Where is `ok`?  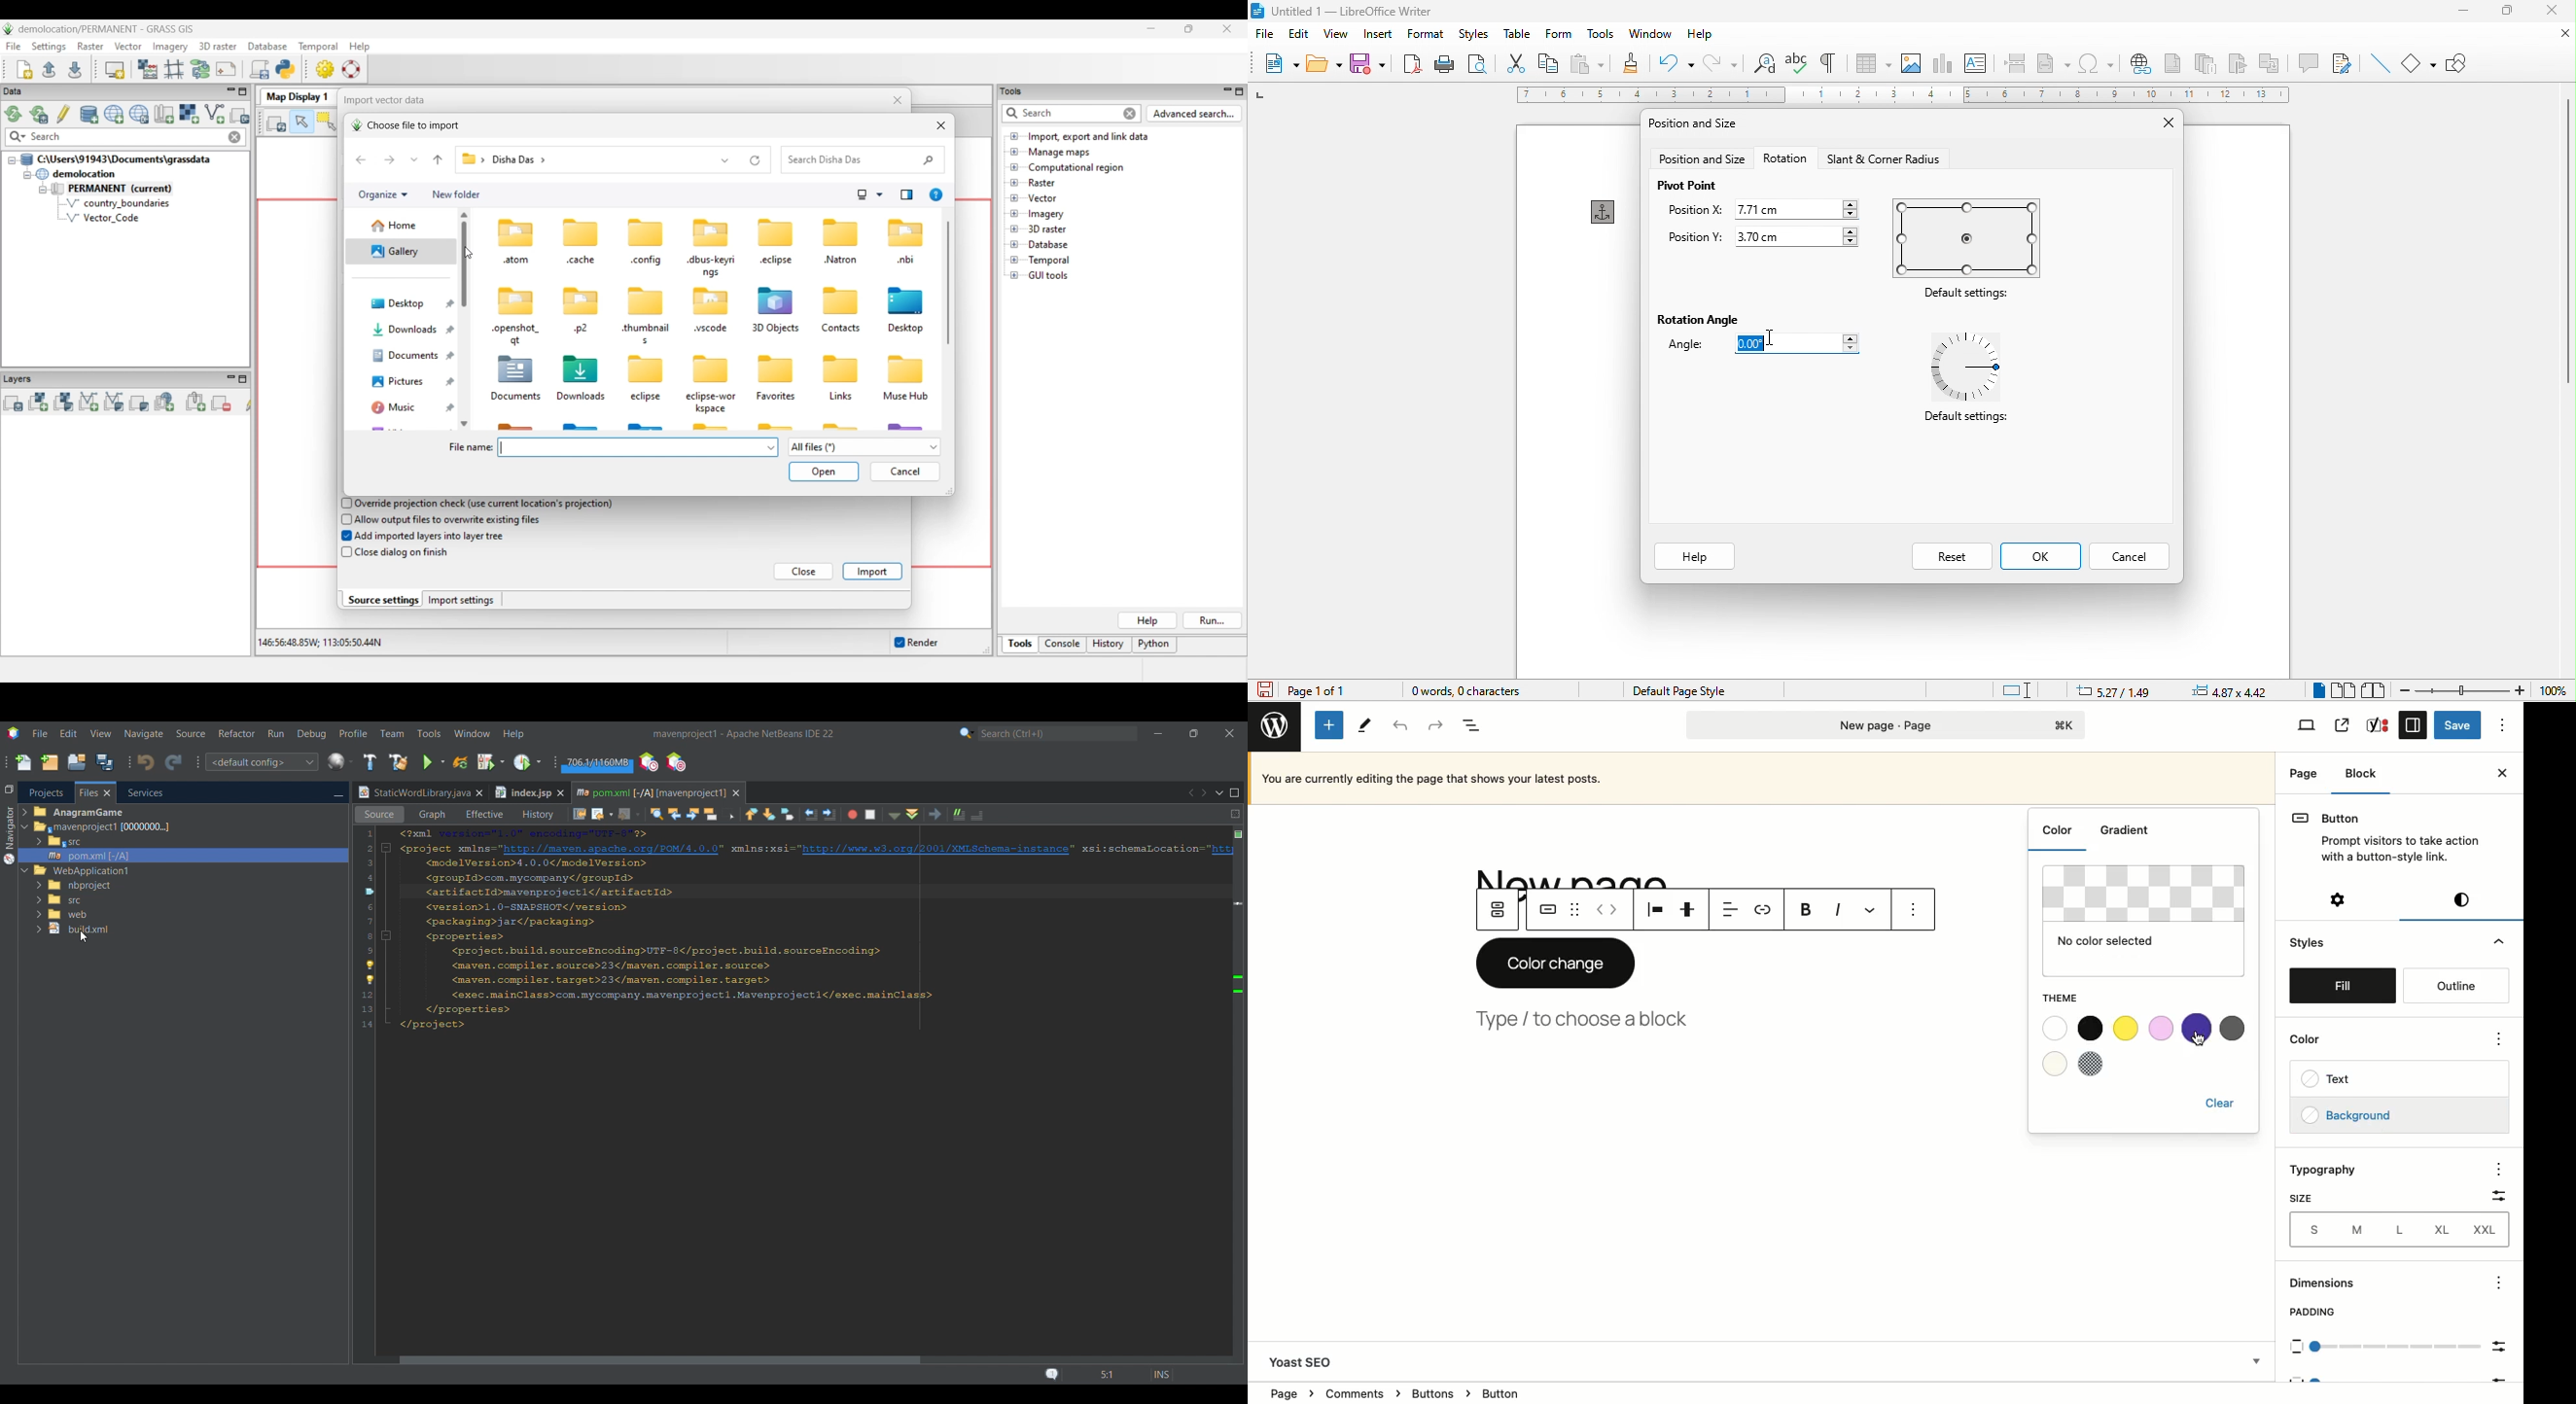
ok is located at coordinates (2038, 558).